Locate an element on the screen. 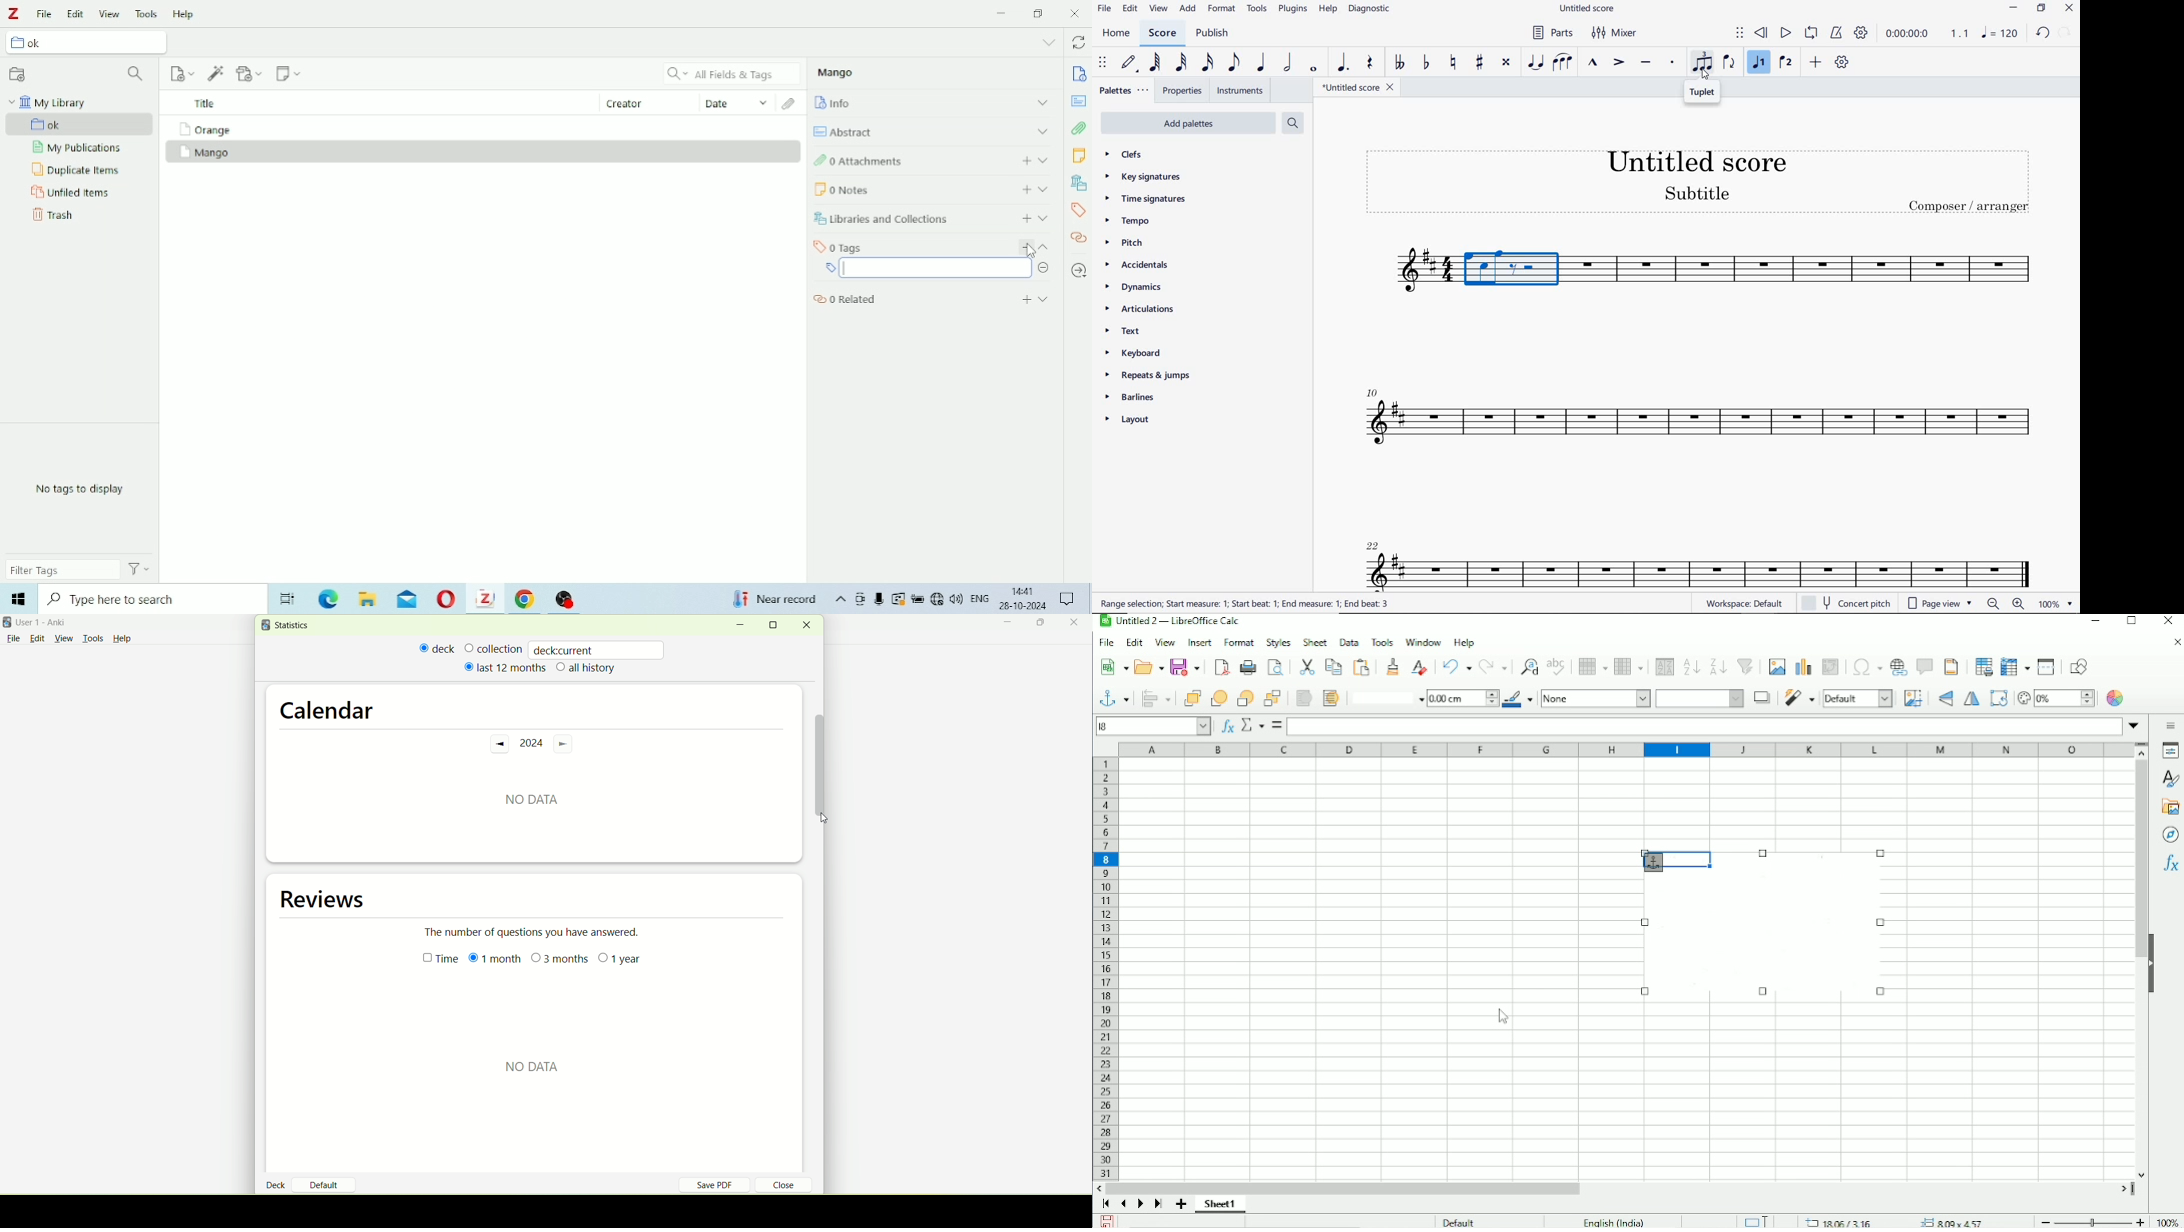  Trash is located at coordinates (56, 214).